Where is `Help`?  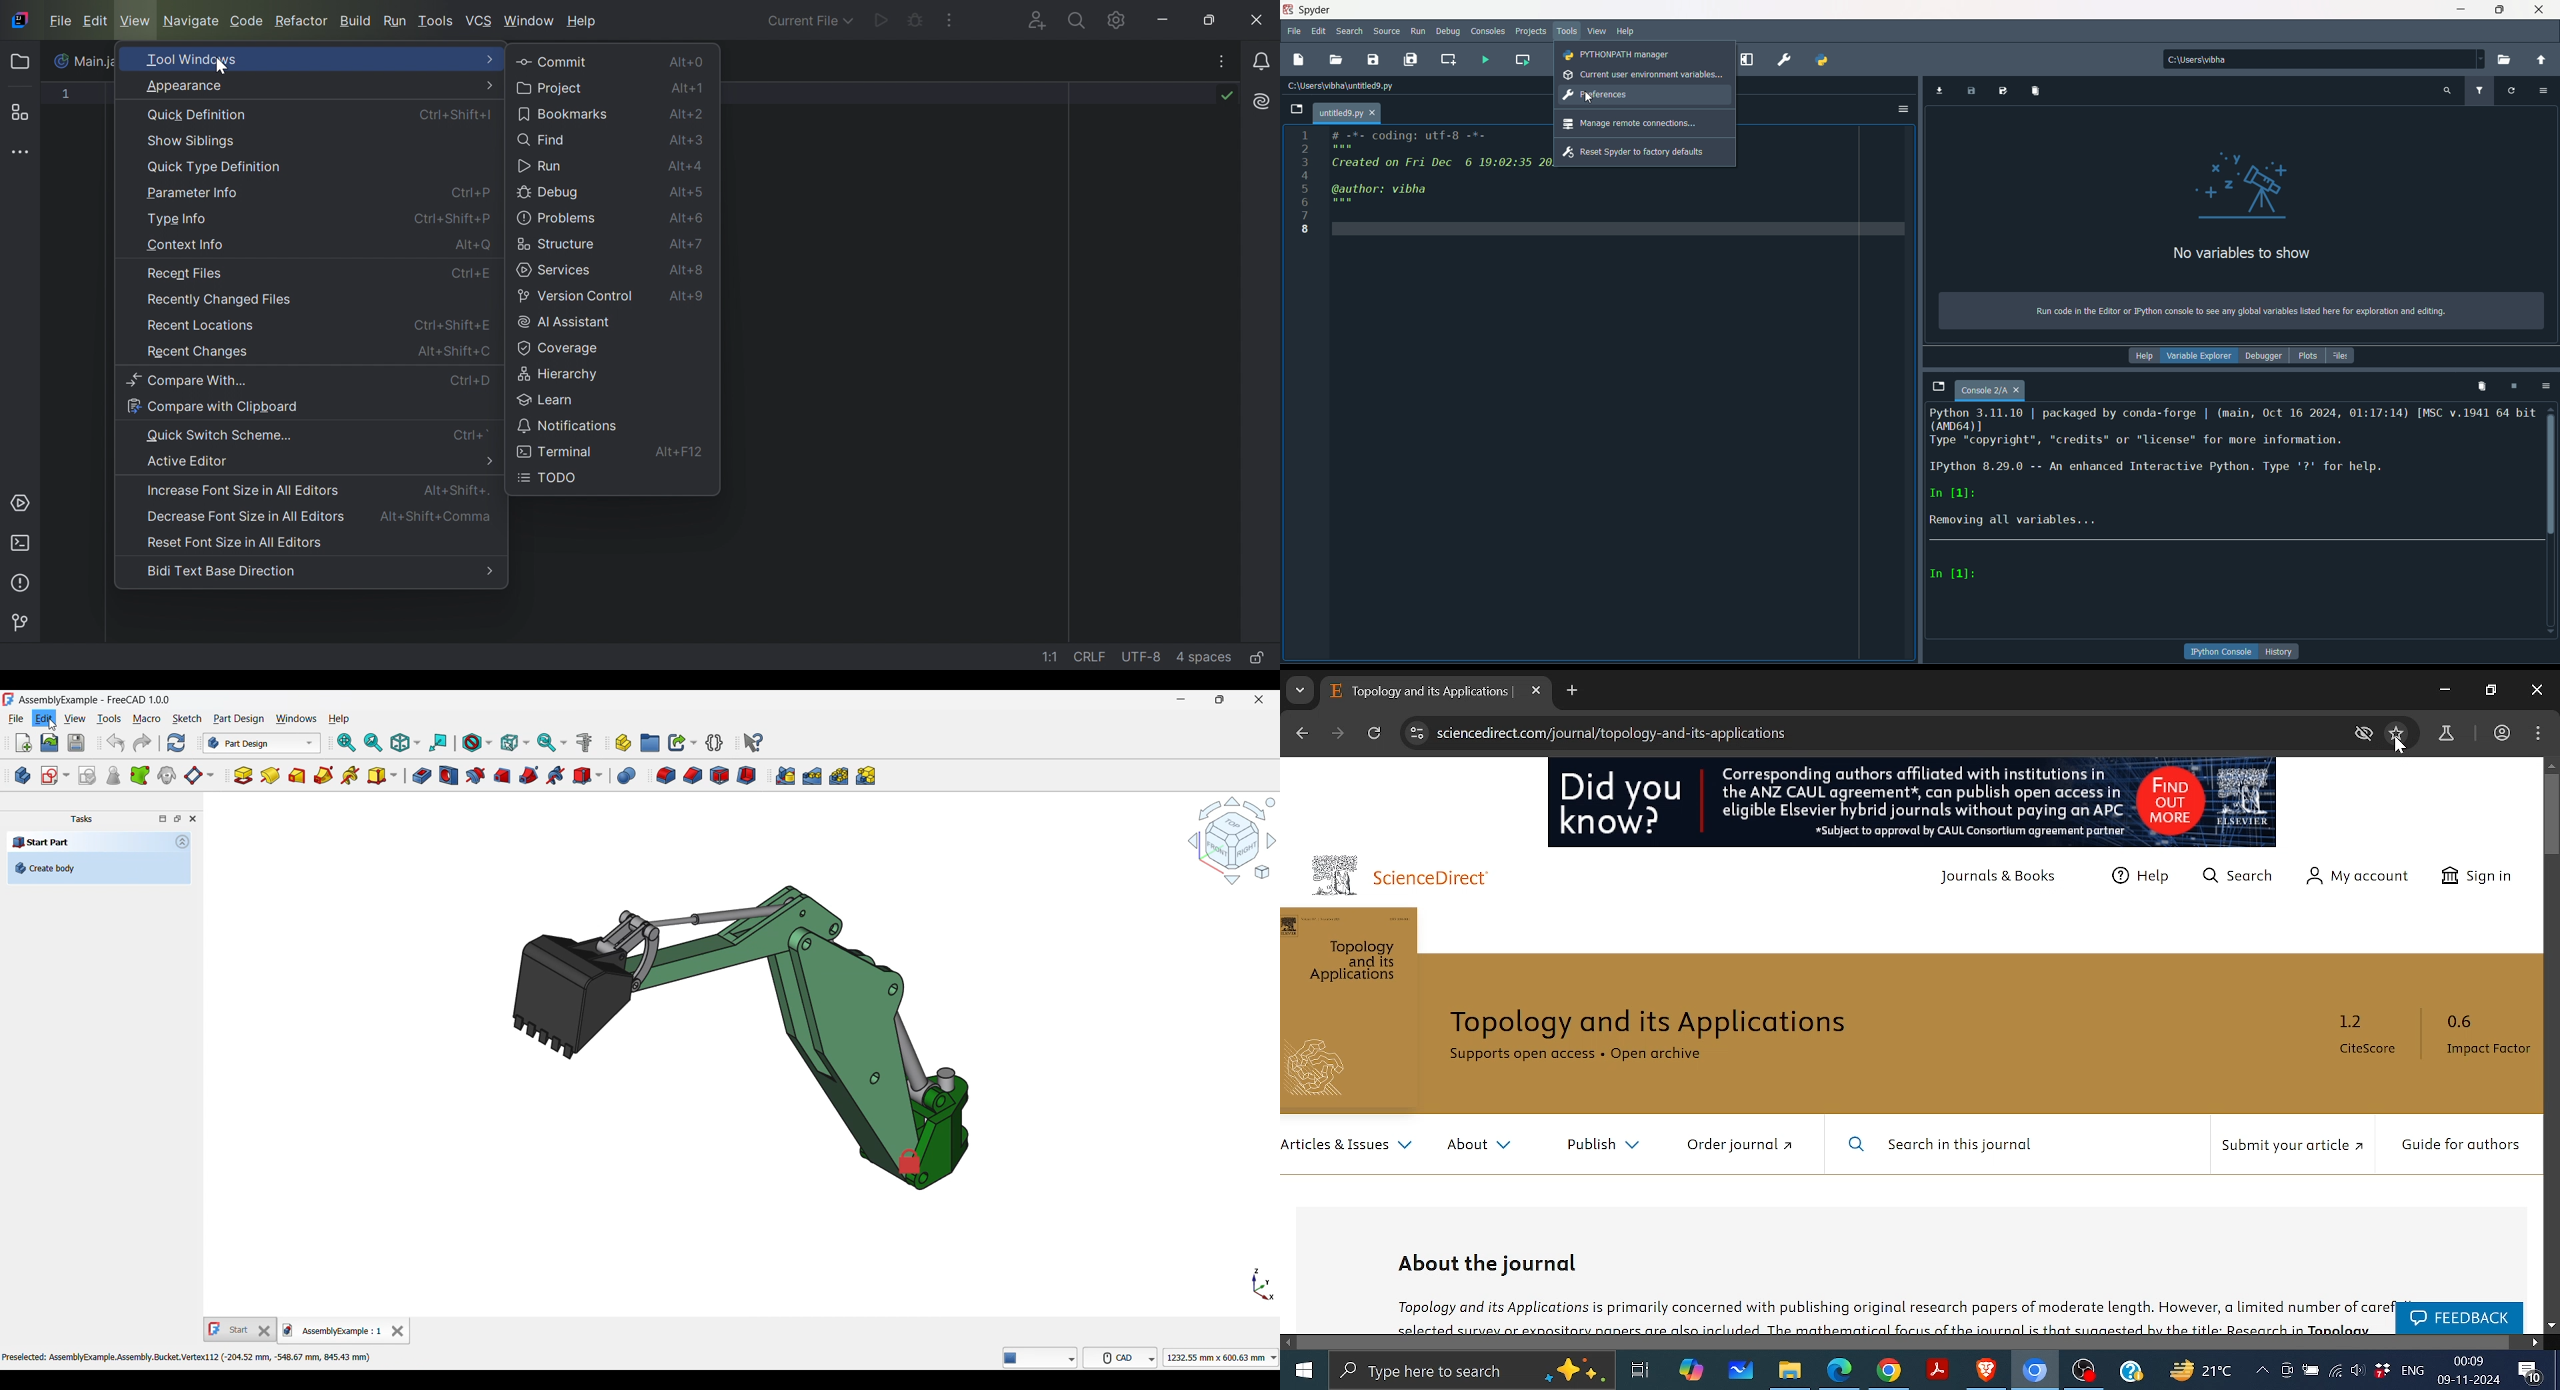 Help is located at coordinates (2131, 1370).